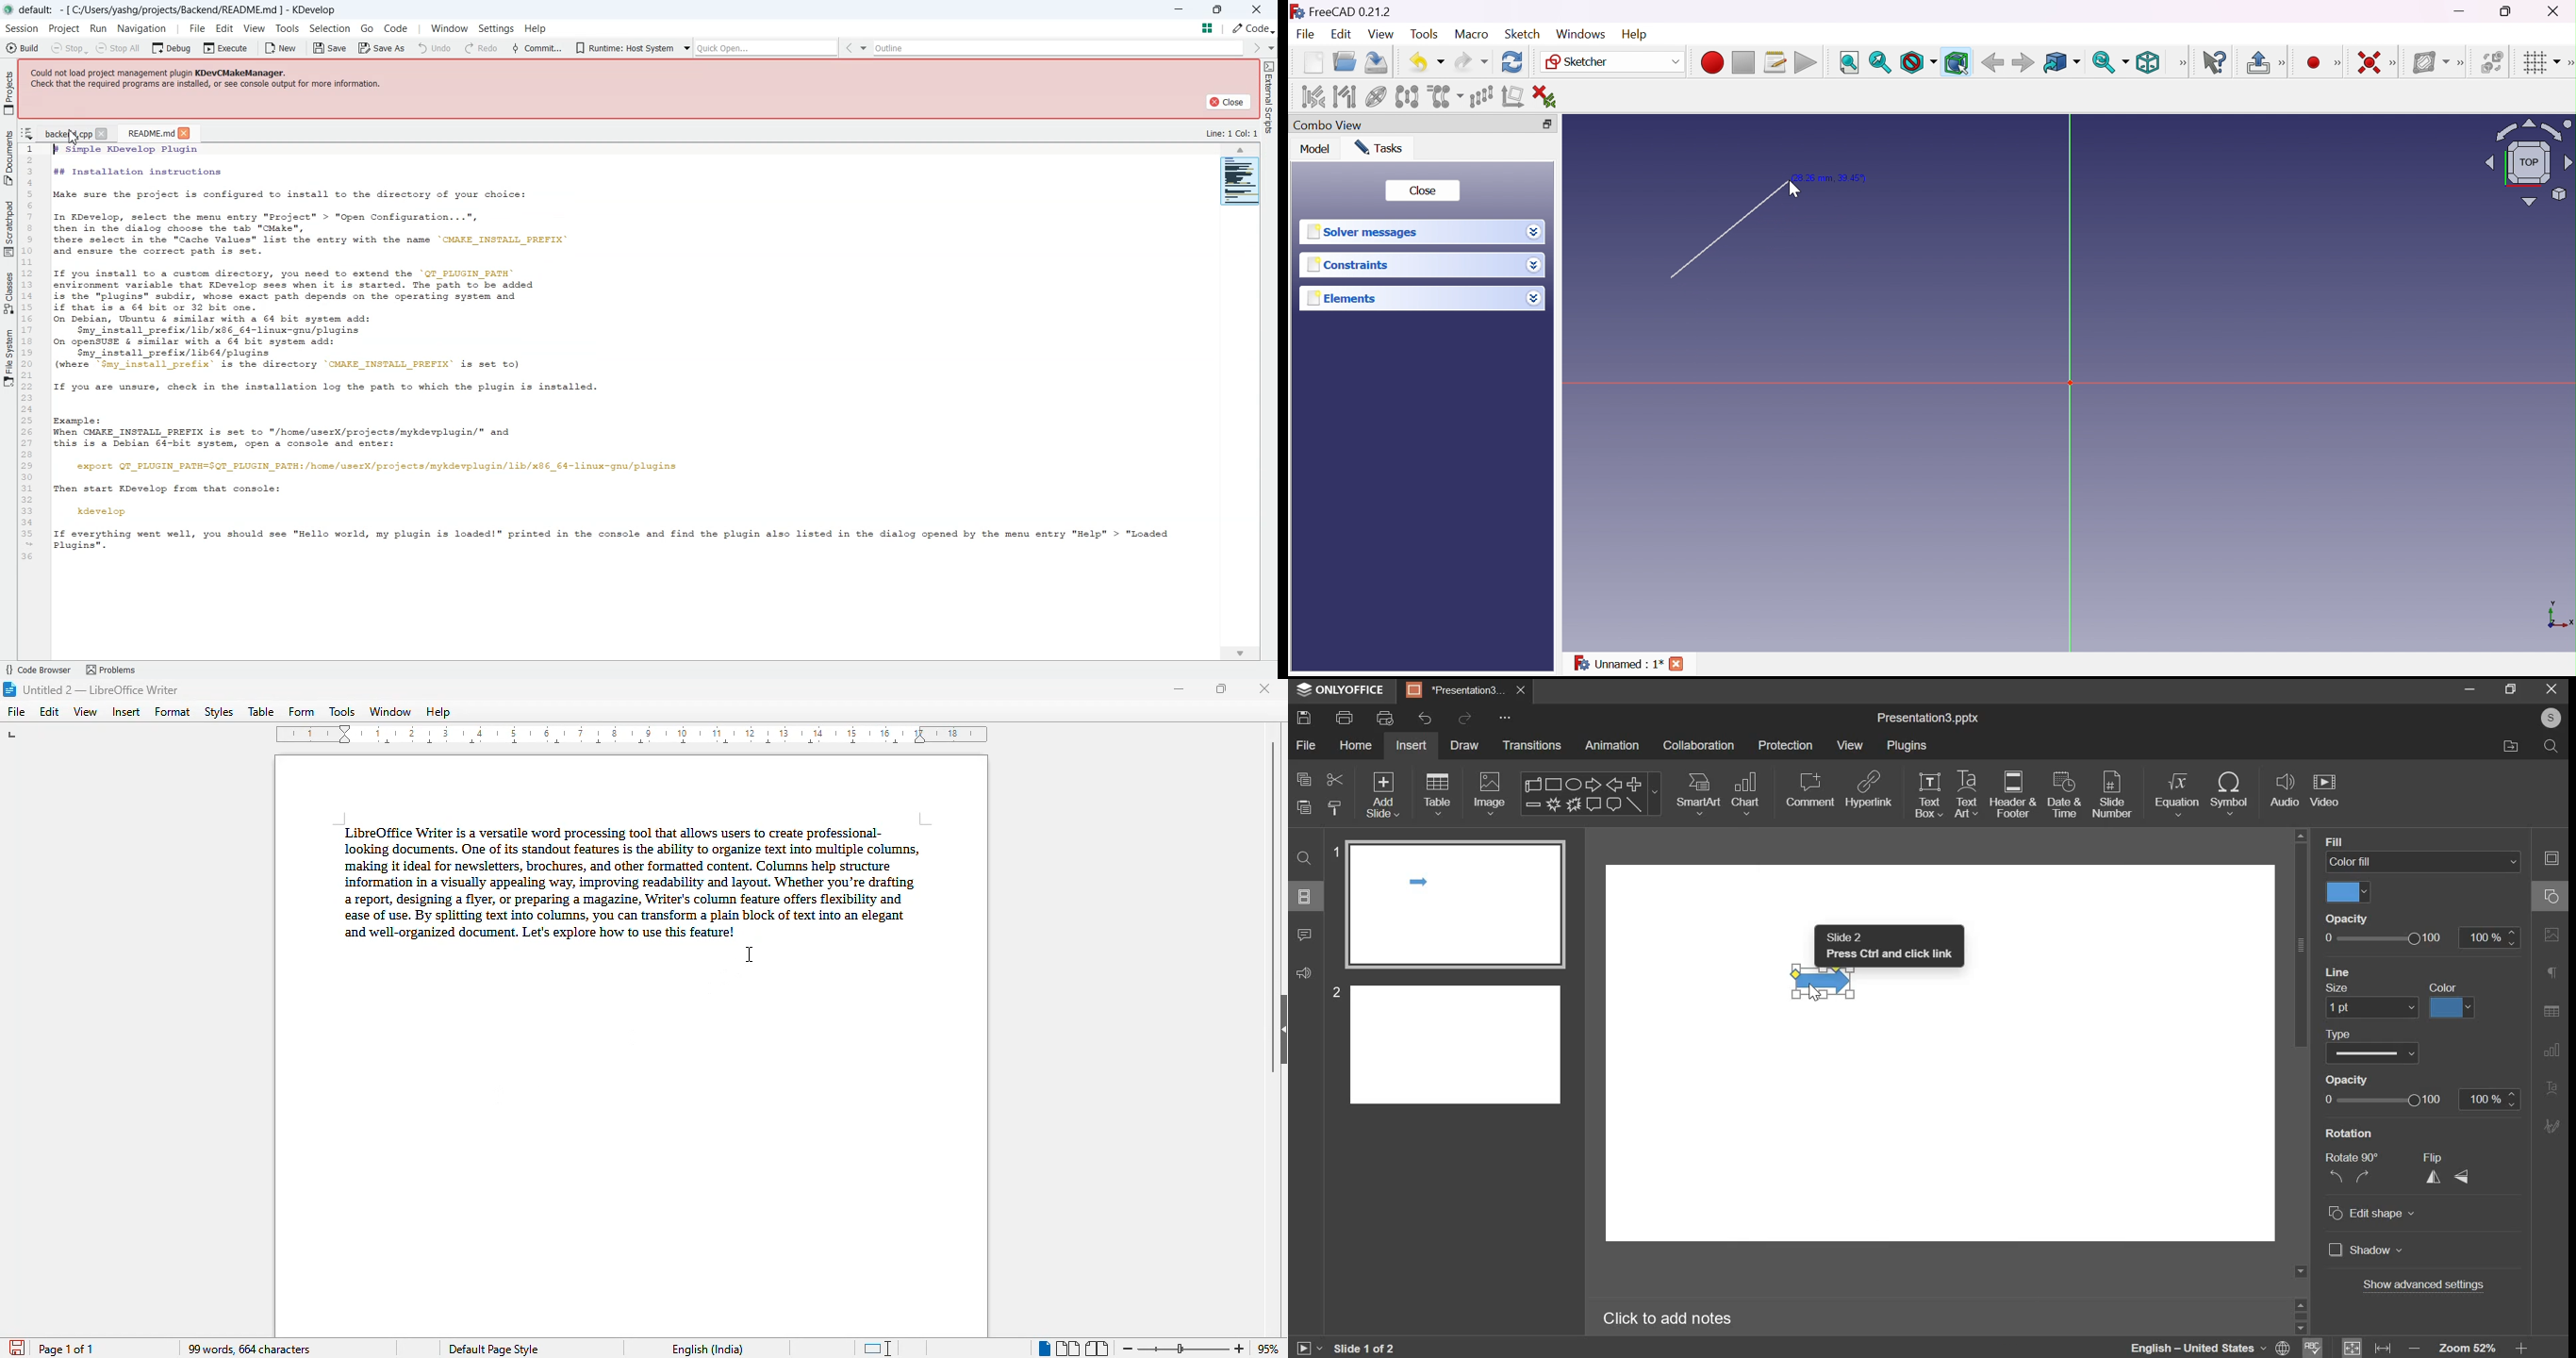 The height and width of the screenshot is (1372, 2576). Describe the element at coordinates (1129, 1349) in the screenshot. I see `zoom out` at that location.